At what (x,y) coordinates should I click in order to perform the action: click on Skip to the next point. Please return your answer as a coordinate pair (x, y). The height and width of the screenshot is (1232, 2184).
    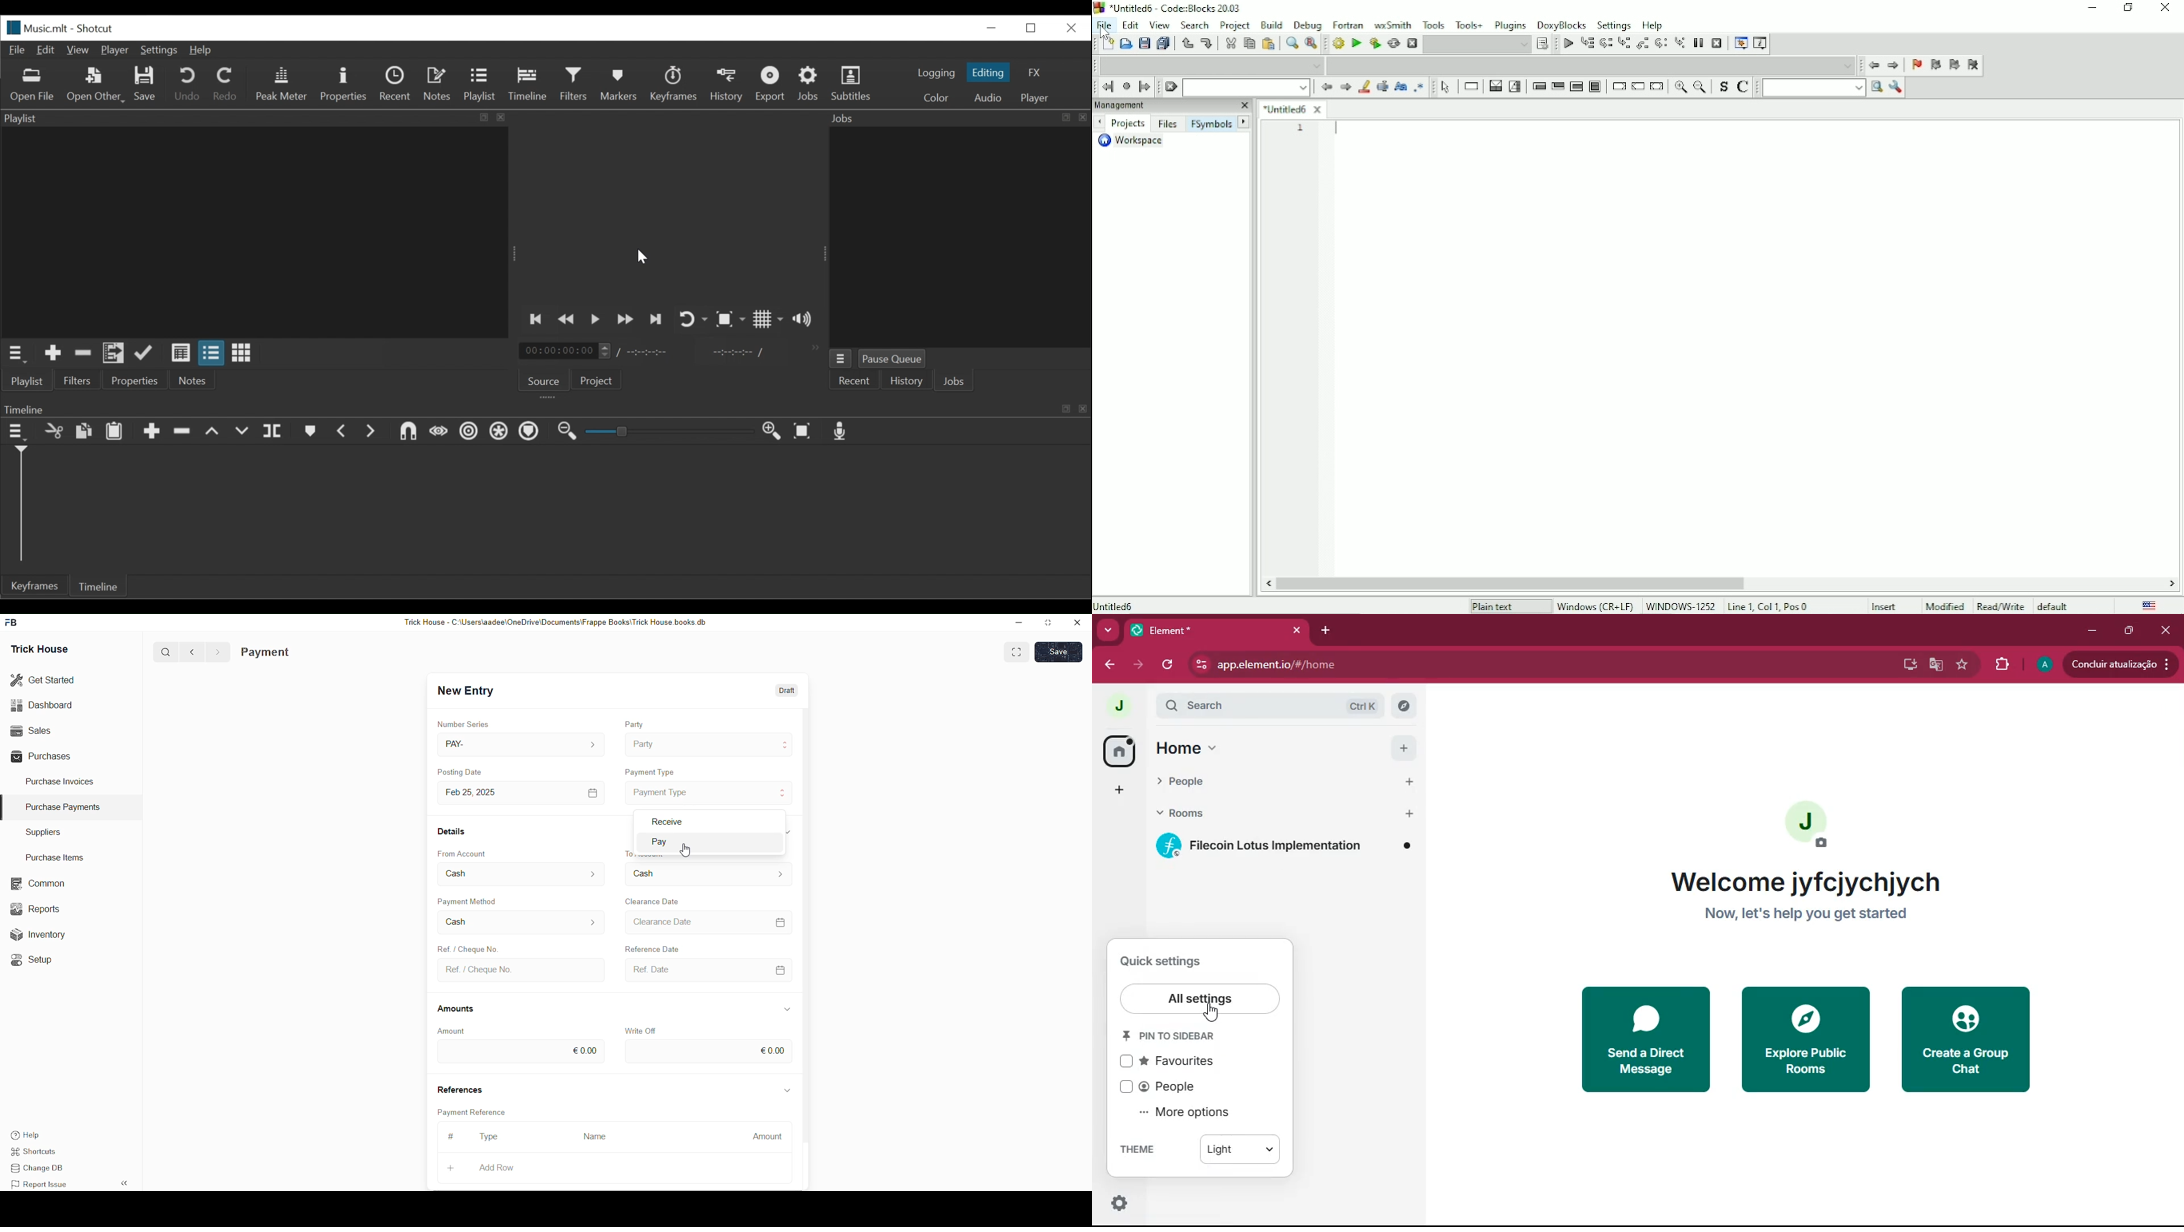
    Looking at the image, I should click on (656, 320).